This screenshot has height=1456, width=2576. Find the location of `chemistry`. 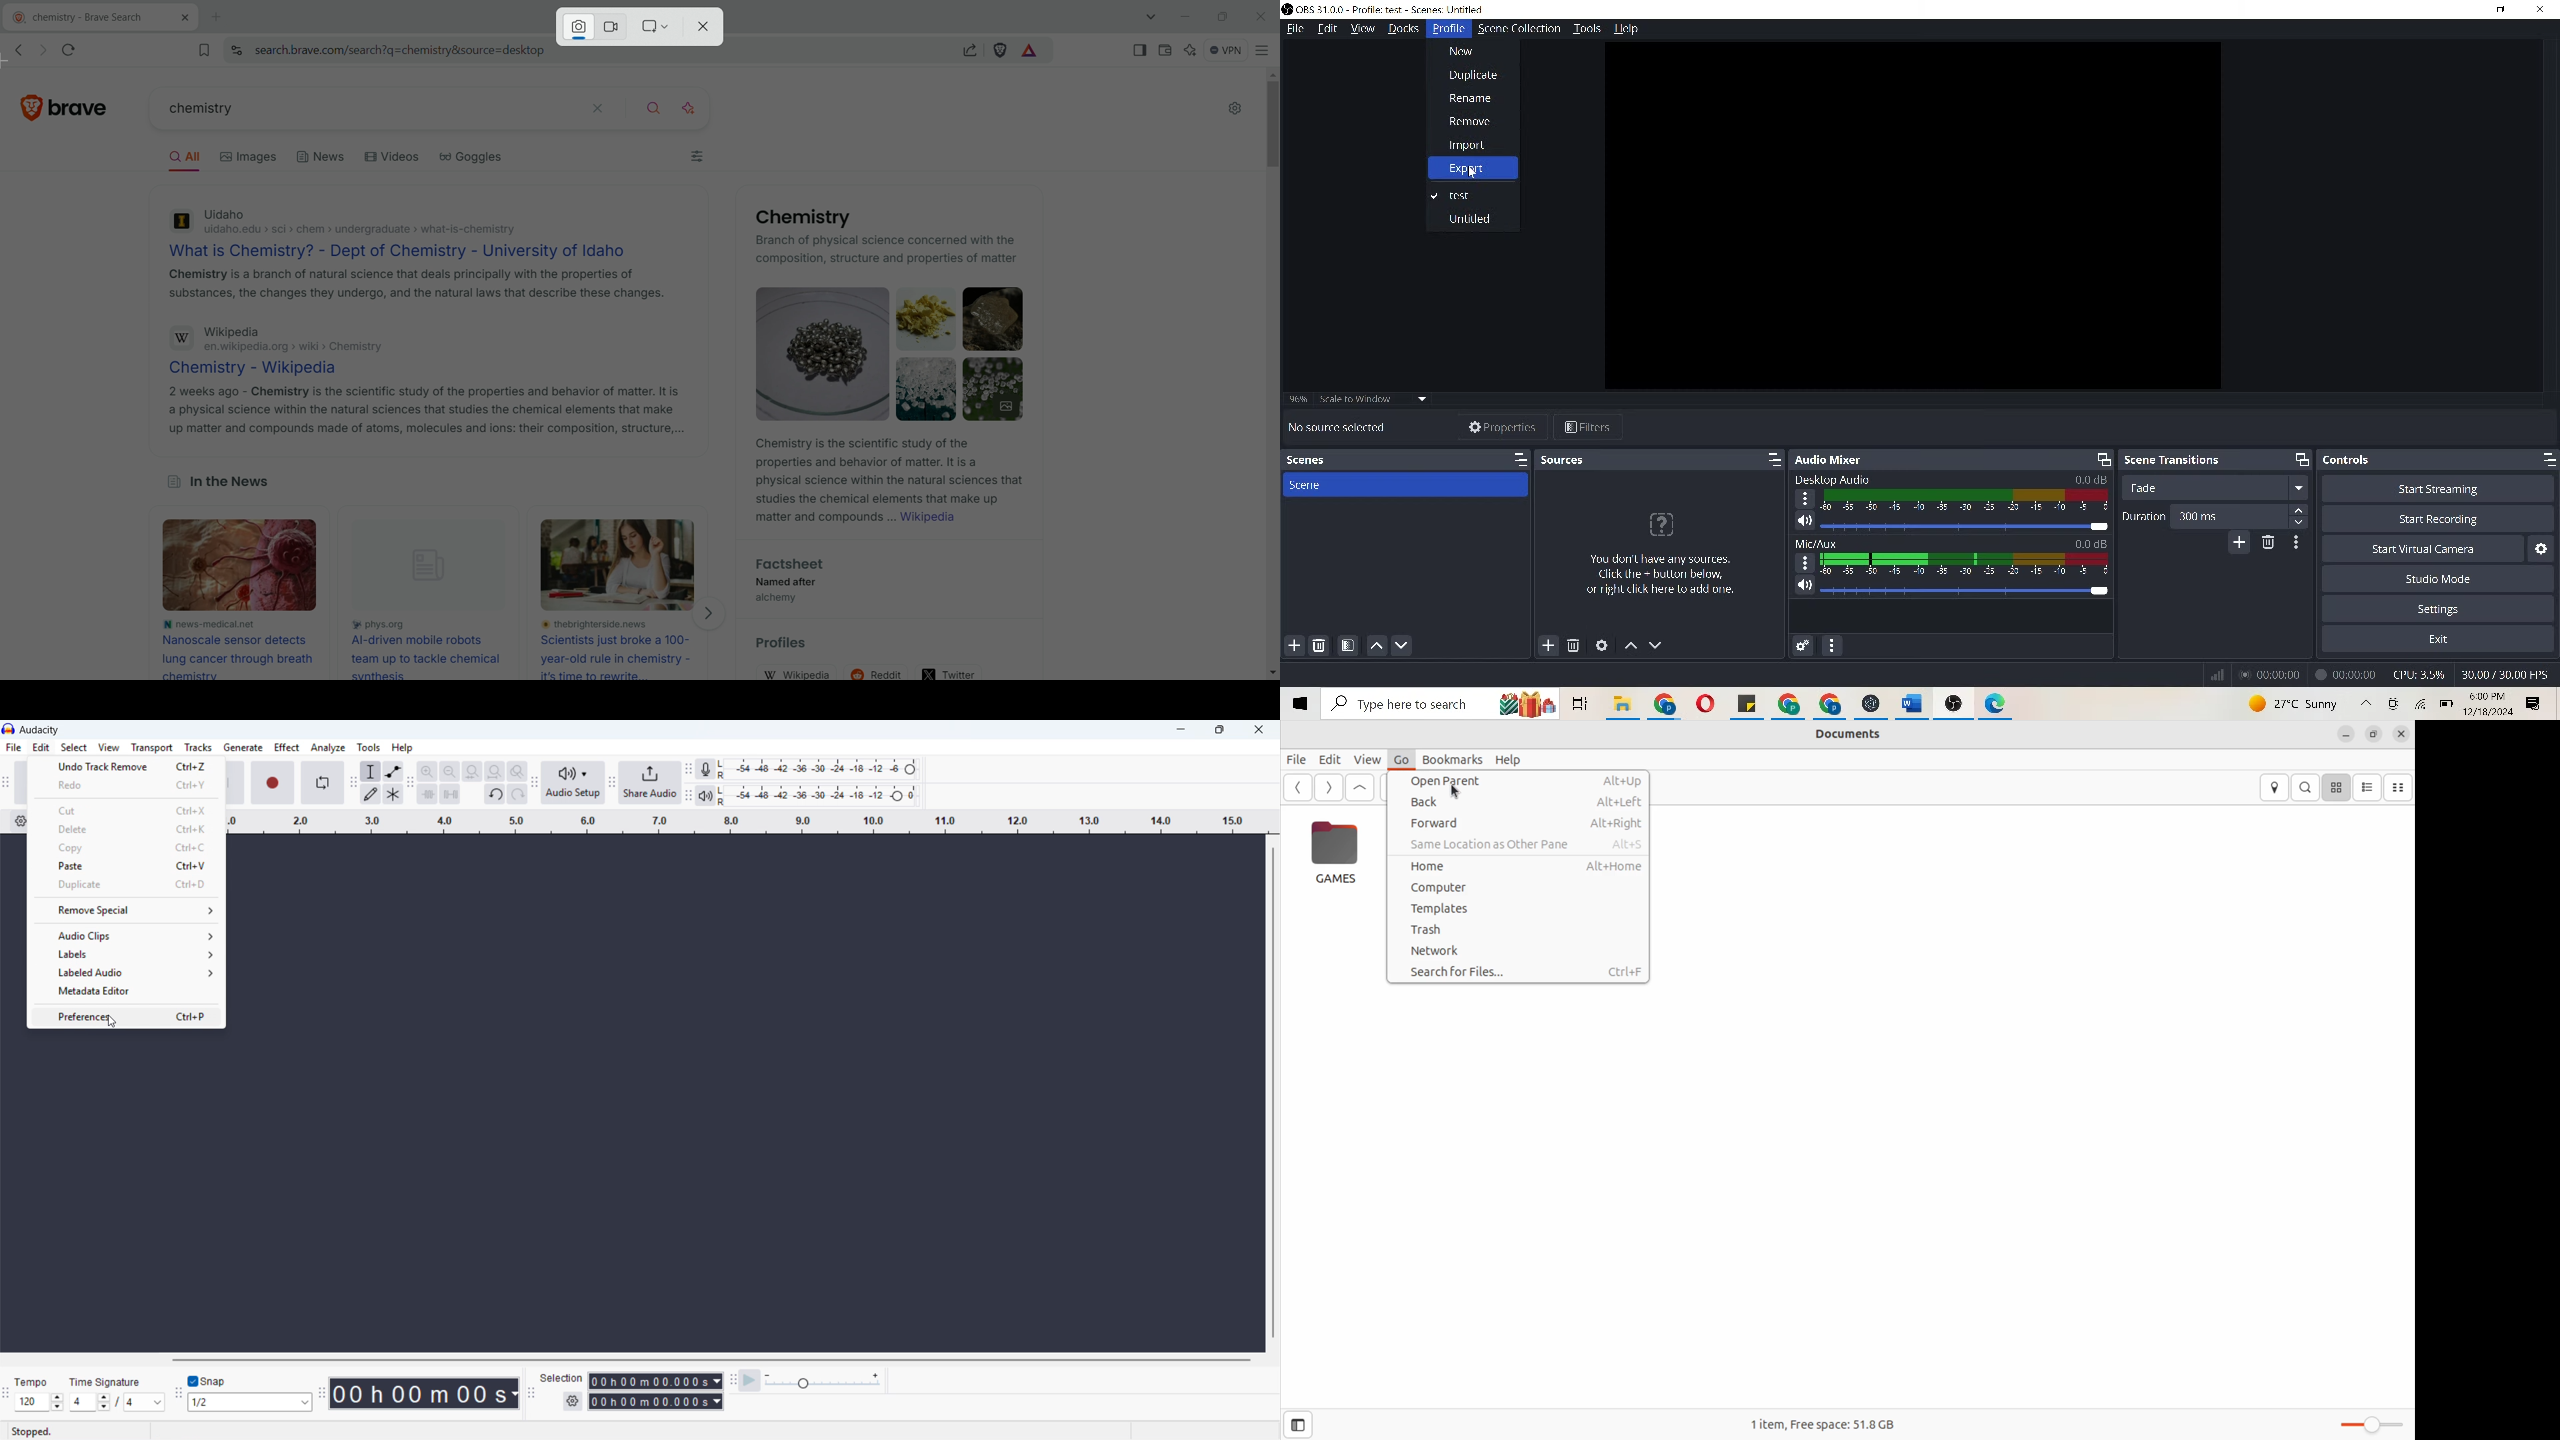

chemistry is located at coordinates (351, 110).